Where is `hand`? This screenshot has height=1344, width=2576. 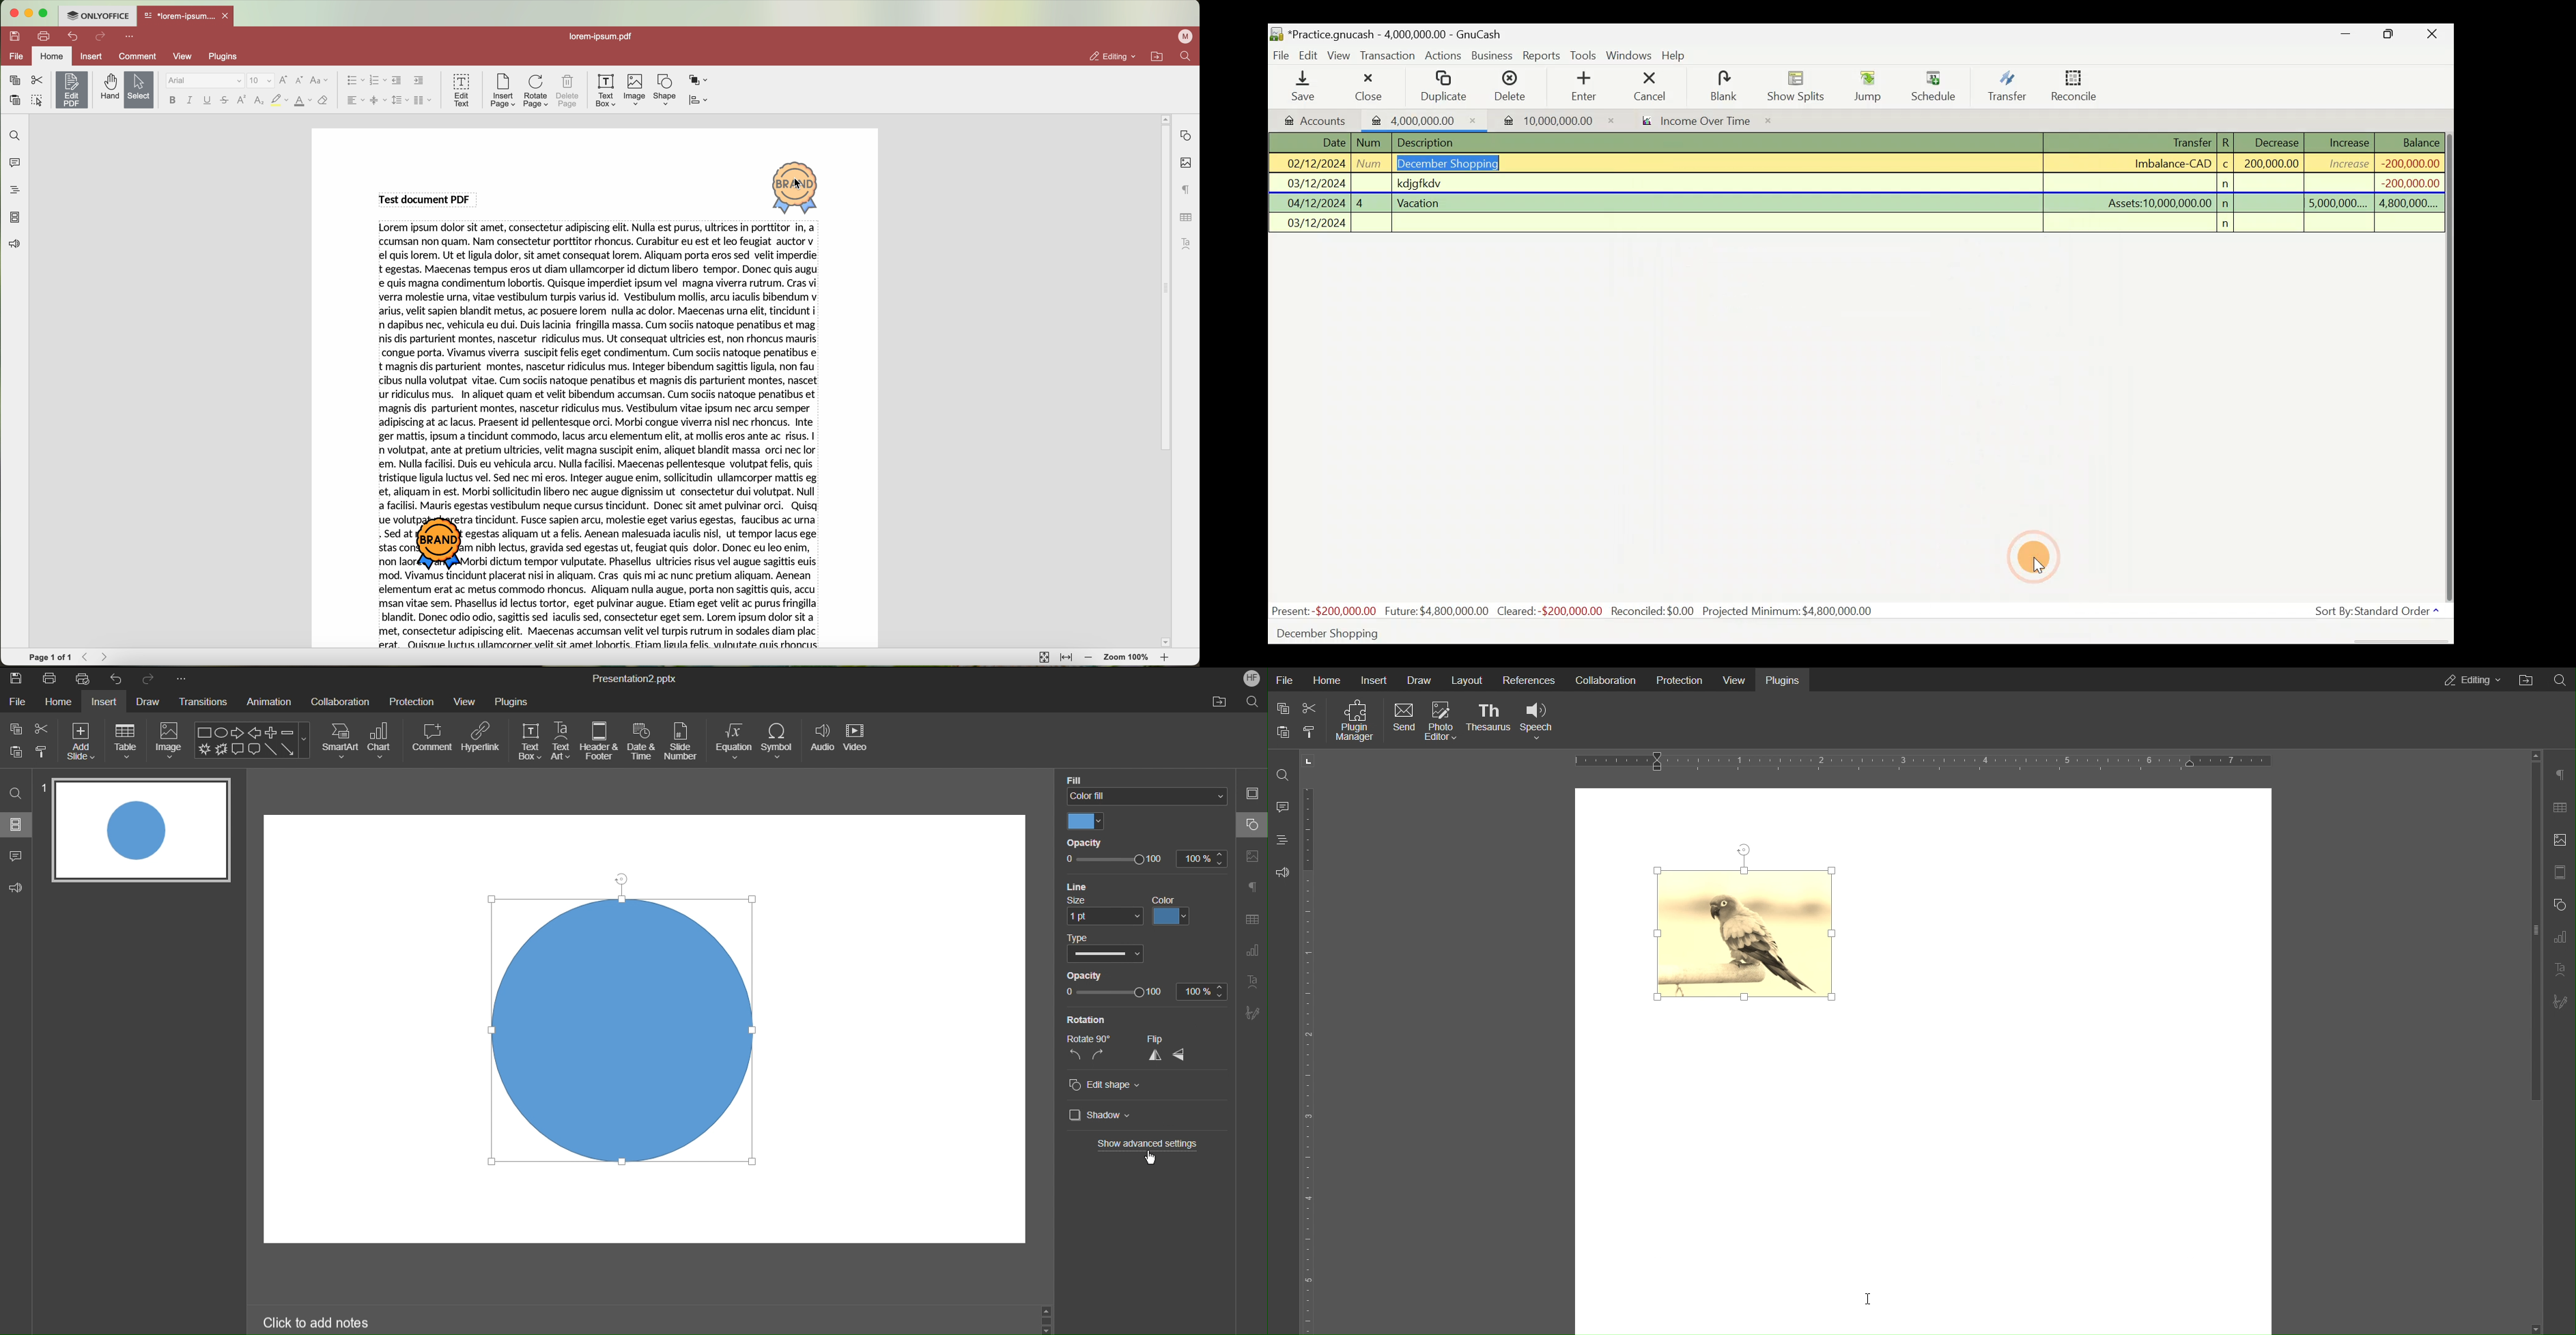 hand is located at coordinates (109, 87).